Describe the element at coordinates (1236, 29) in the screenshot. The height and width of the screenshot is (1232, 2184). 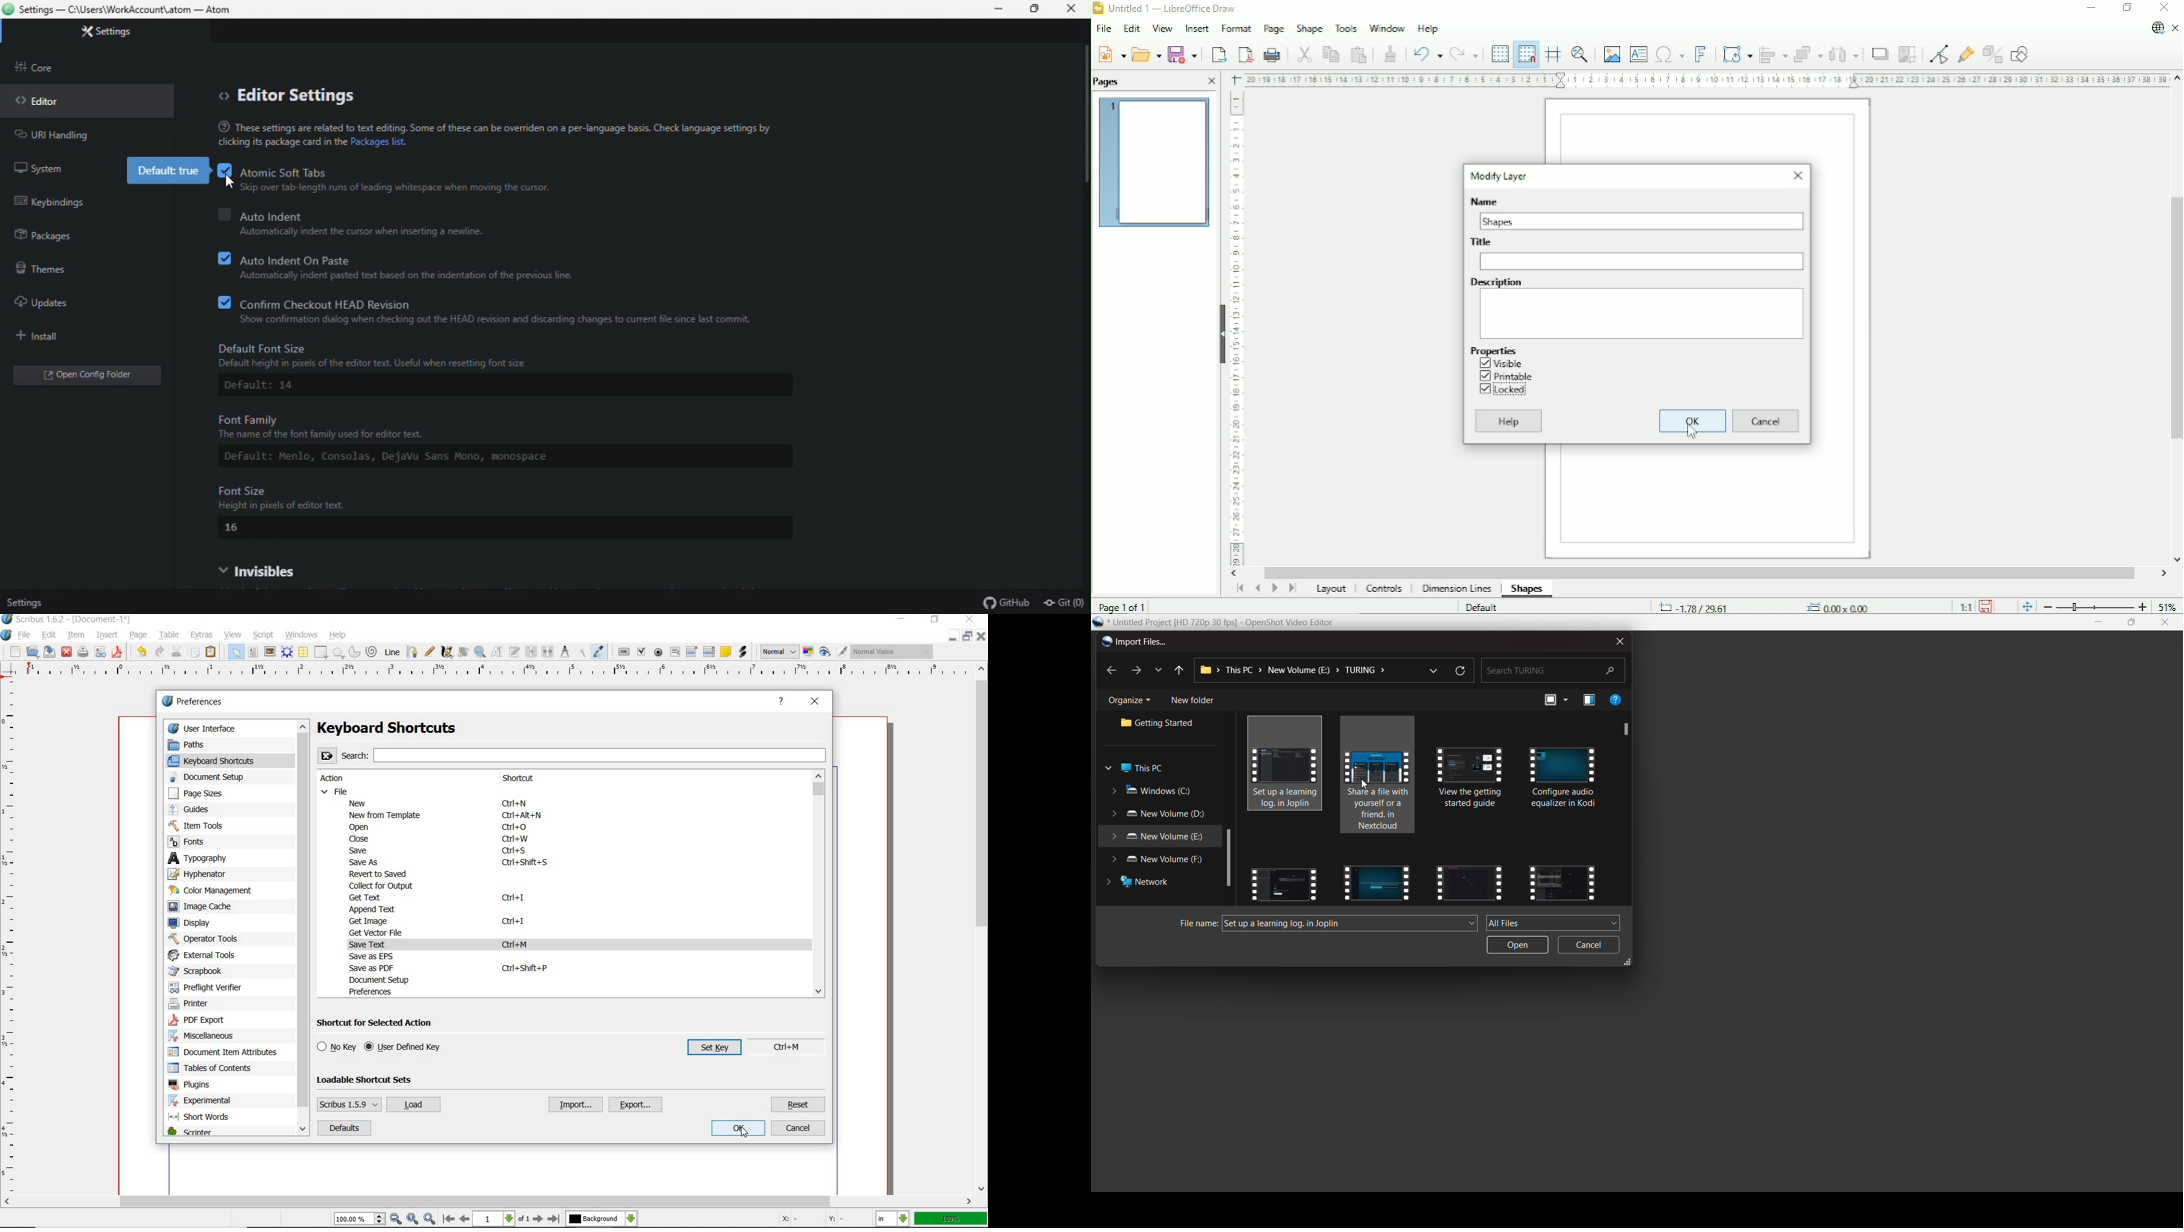
I see `Format` at that location.